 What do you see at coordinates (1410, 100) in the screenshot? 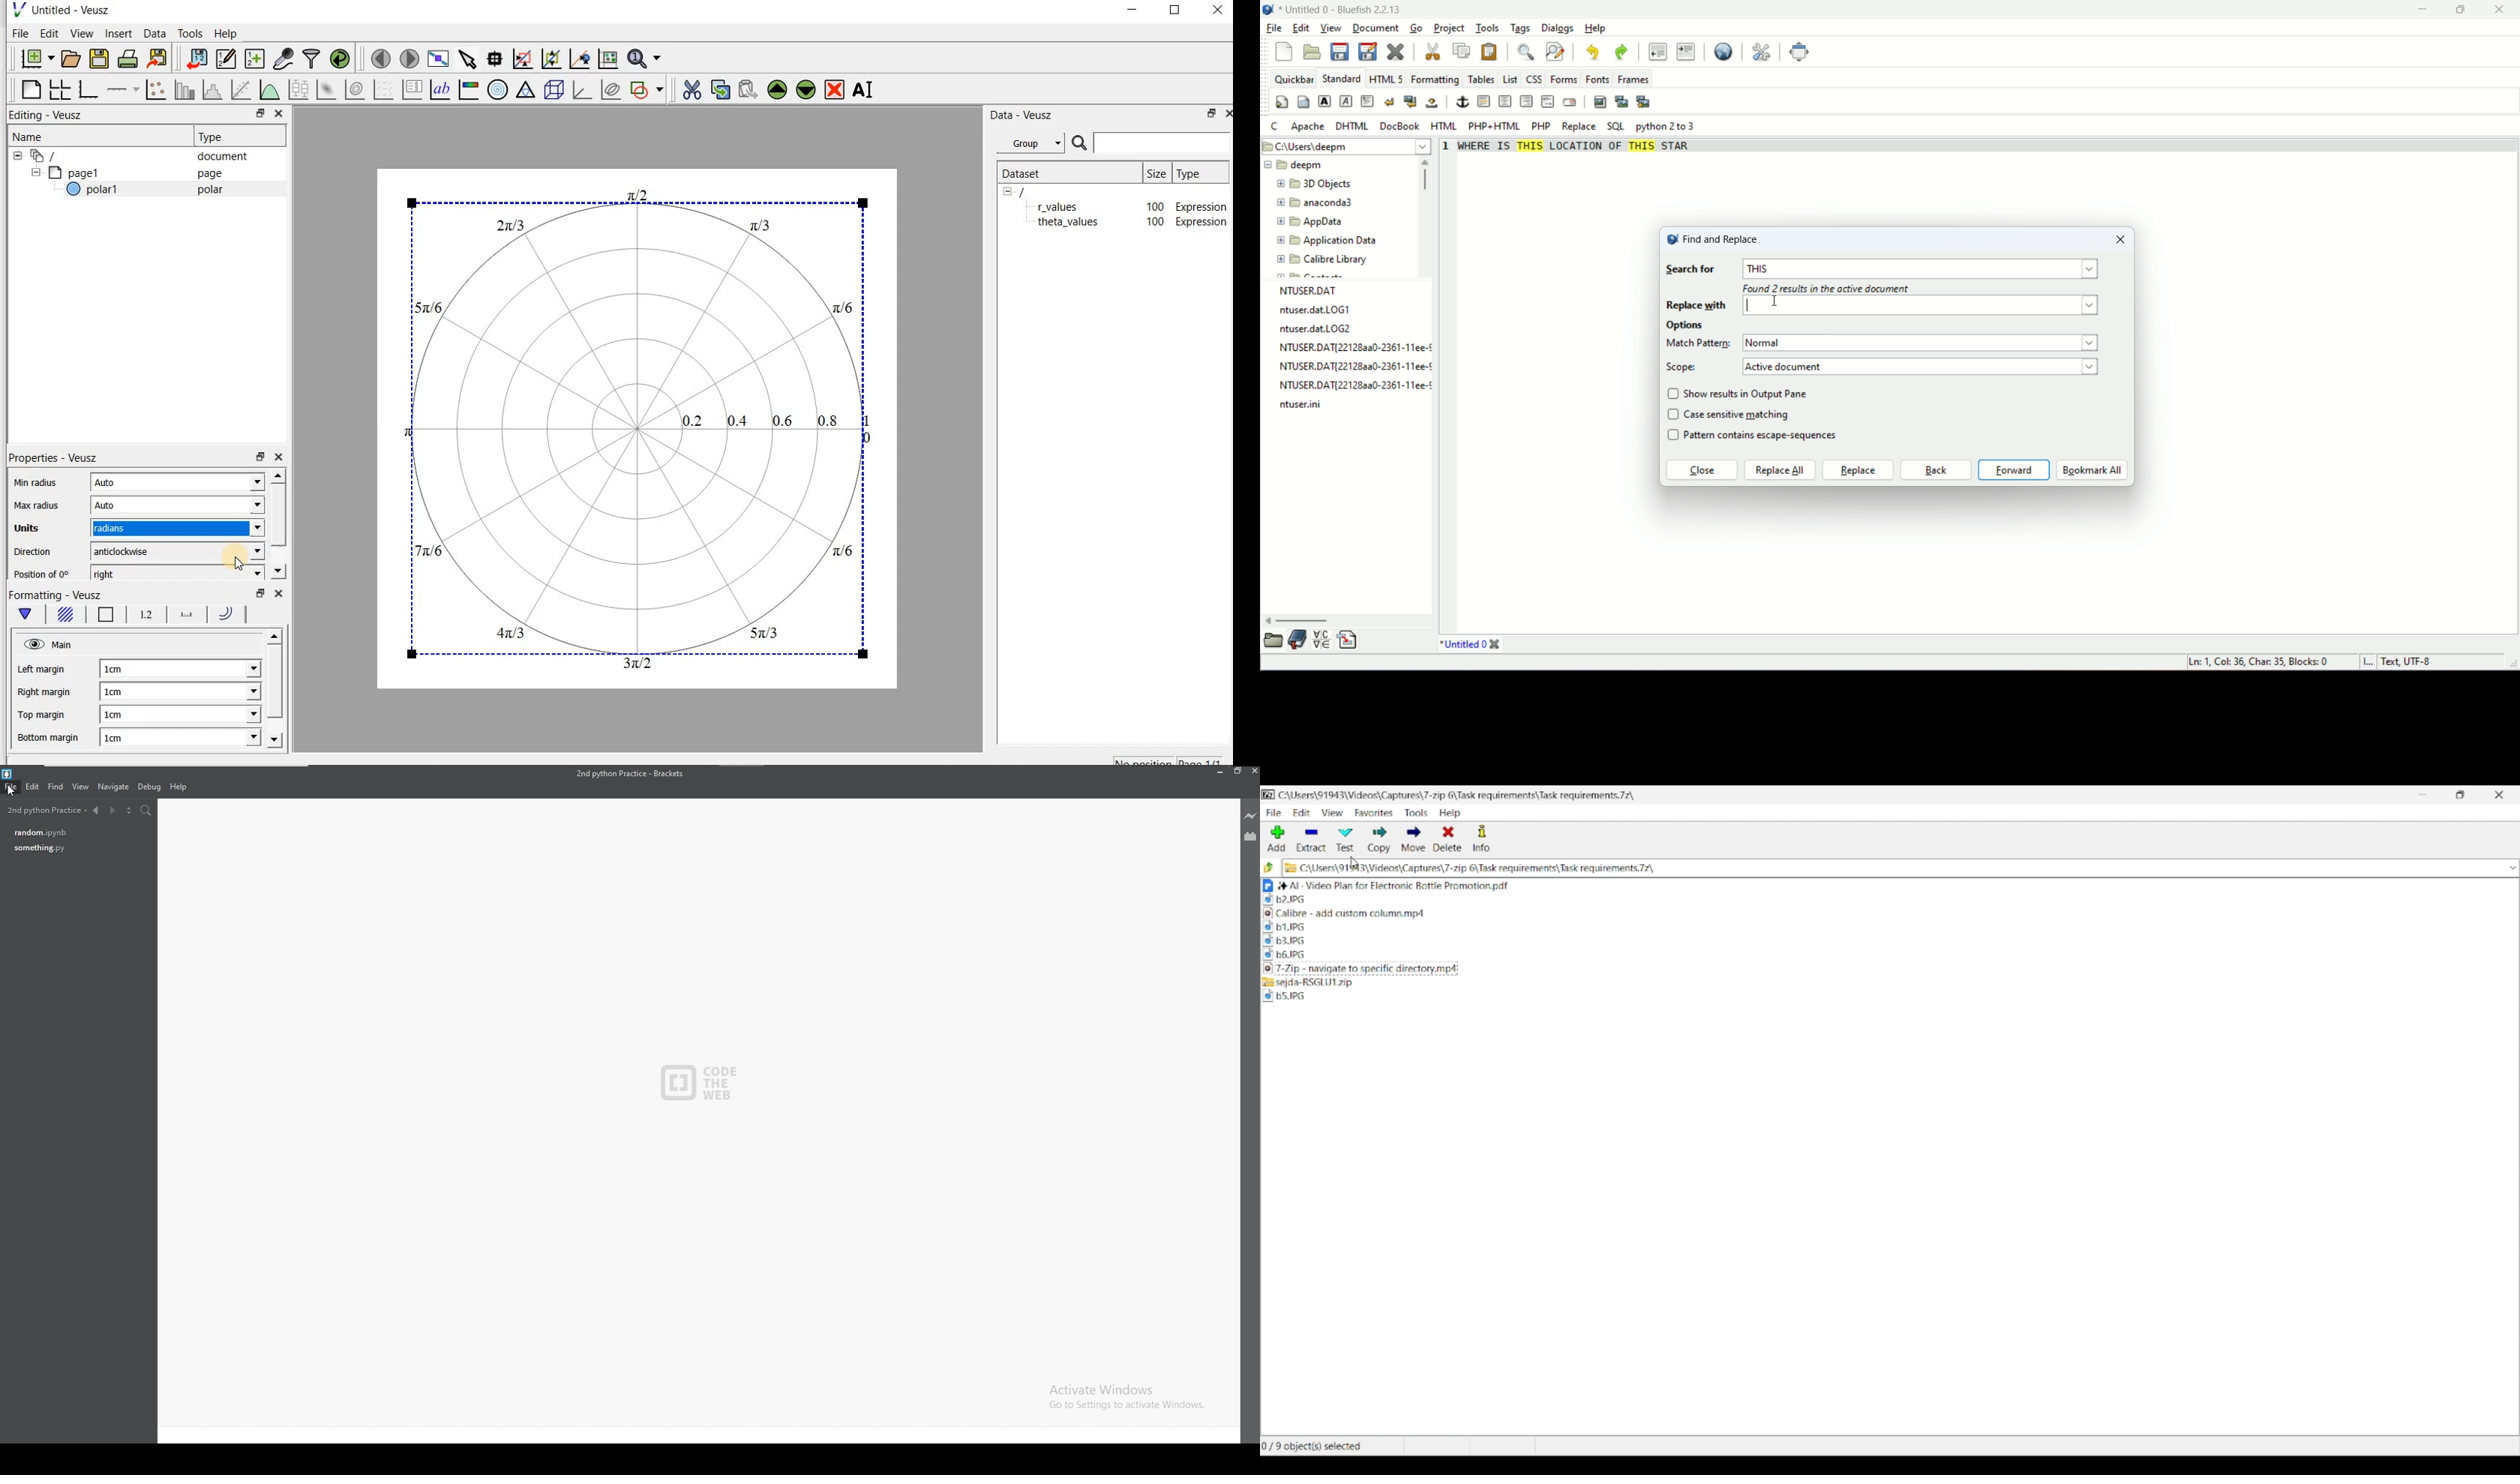
I see `break and clear` at bounding box center [1410, 100].